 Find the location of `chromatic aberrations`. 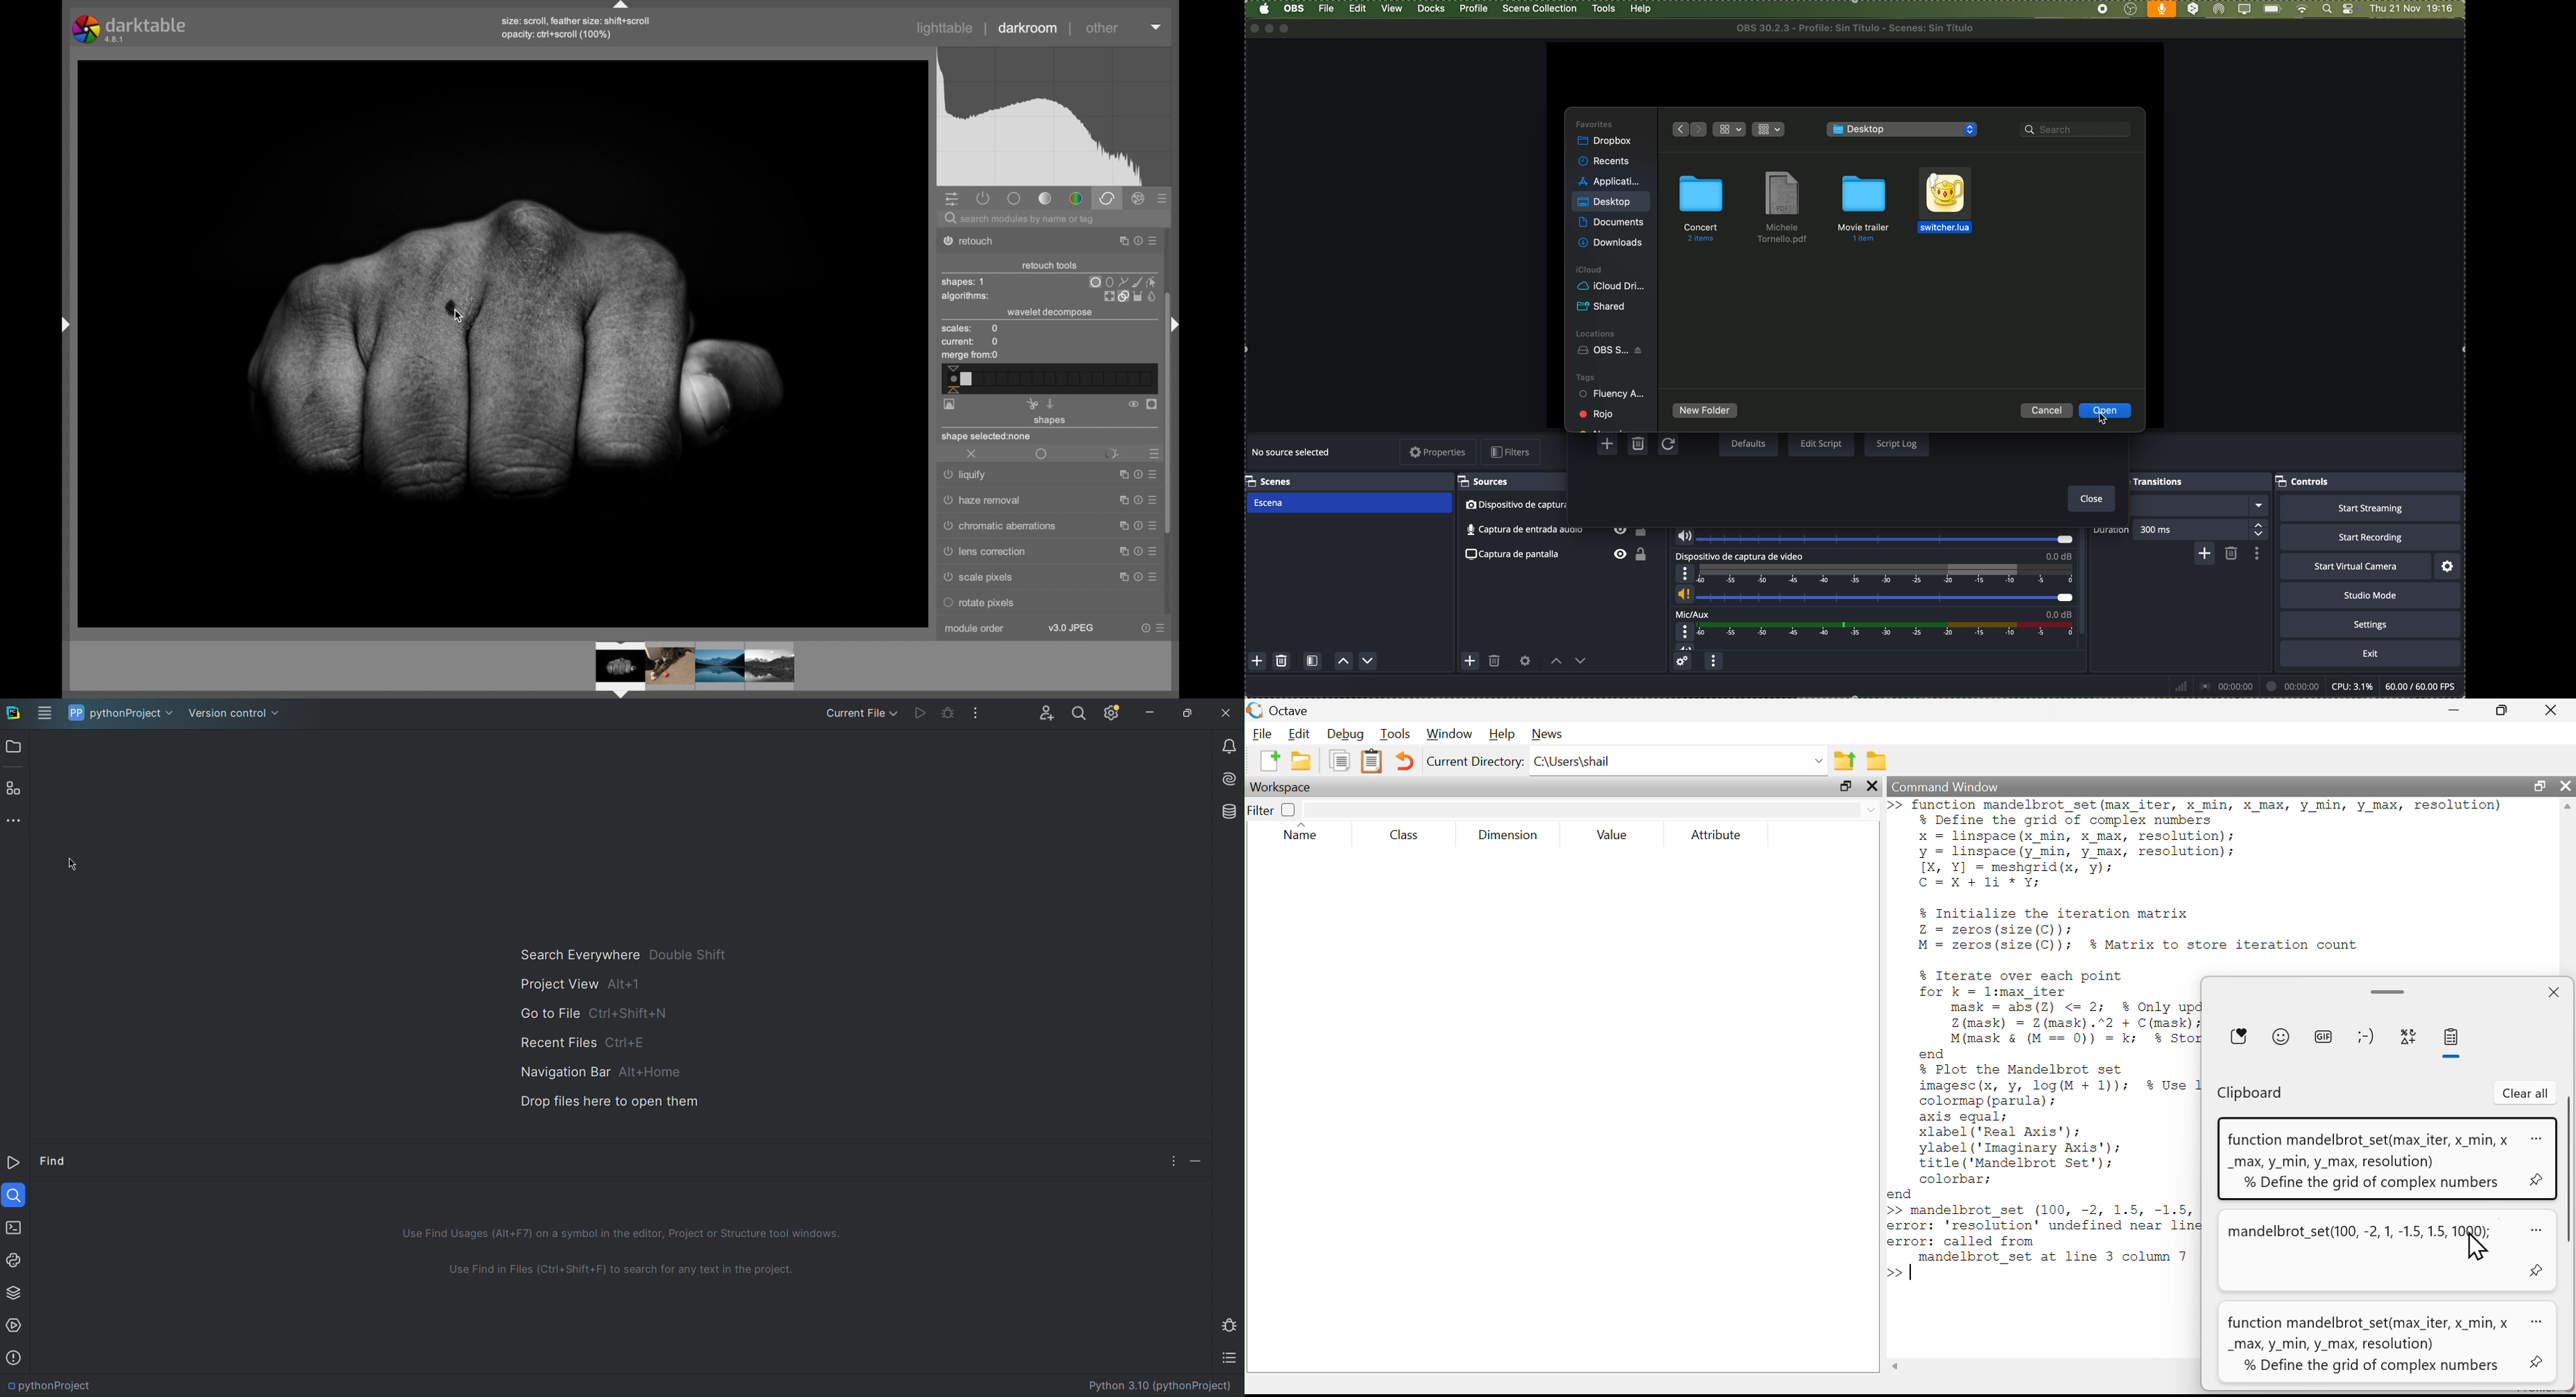

chromatic aberrations is located at coordinates (998, 527).